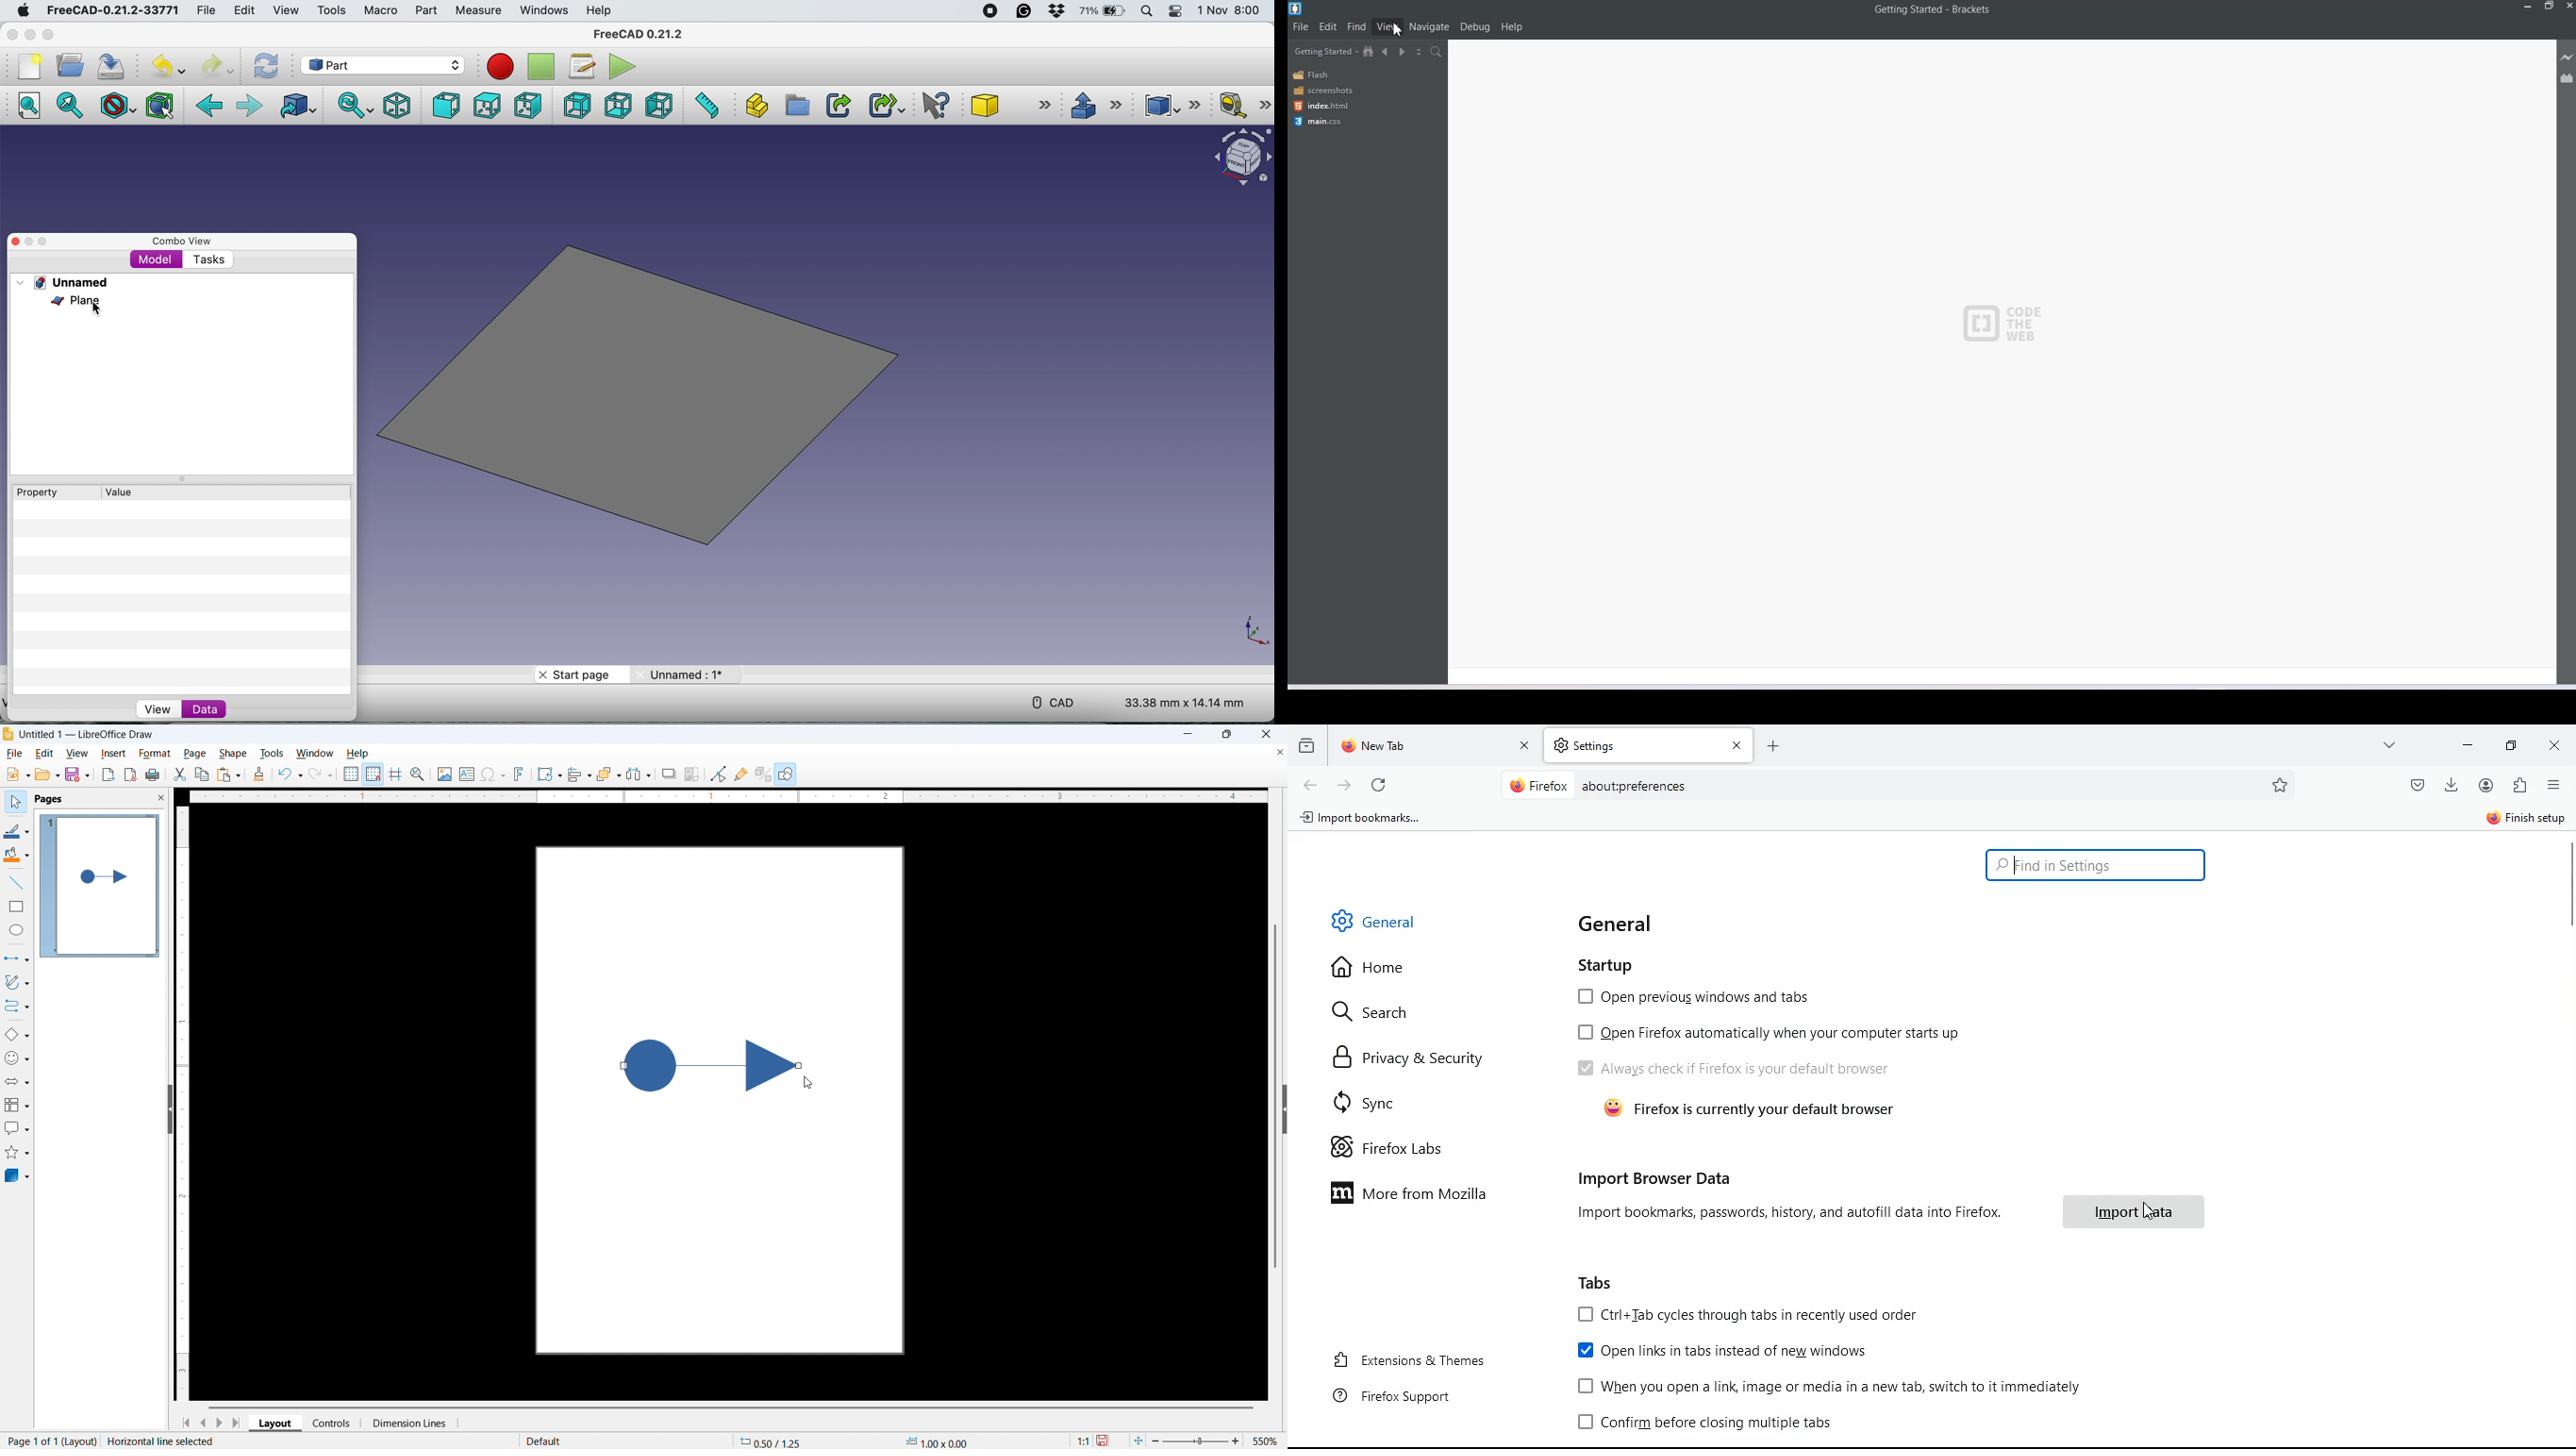  Describe the element at coordinates (1386, 52) in the screenshot. I see `Navigate Backwards` at that location.